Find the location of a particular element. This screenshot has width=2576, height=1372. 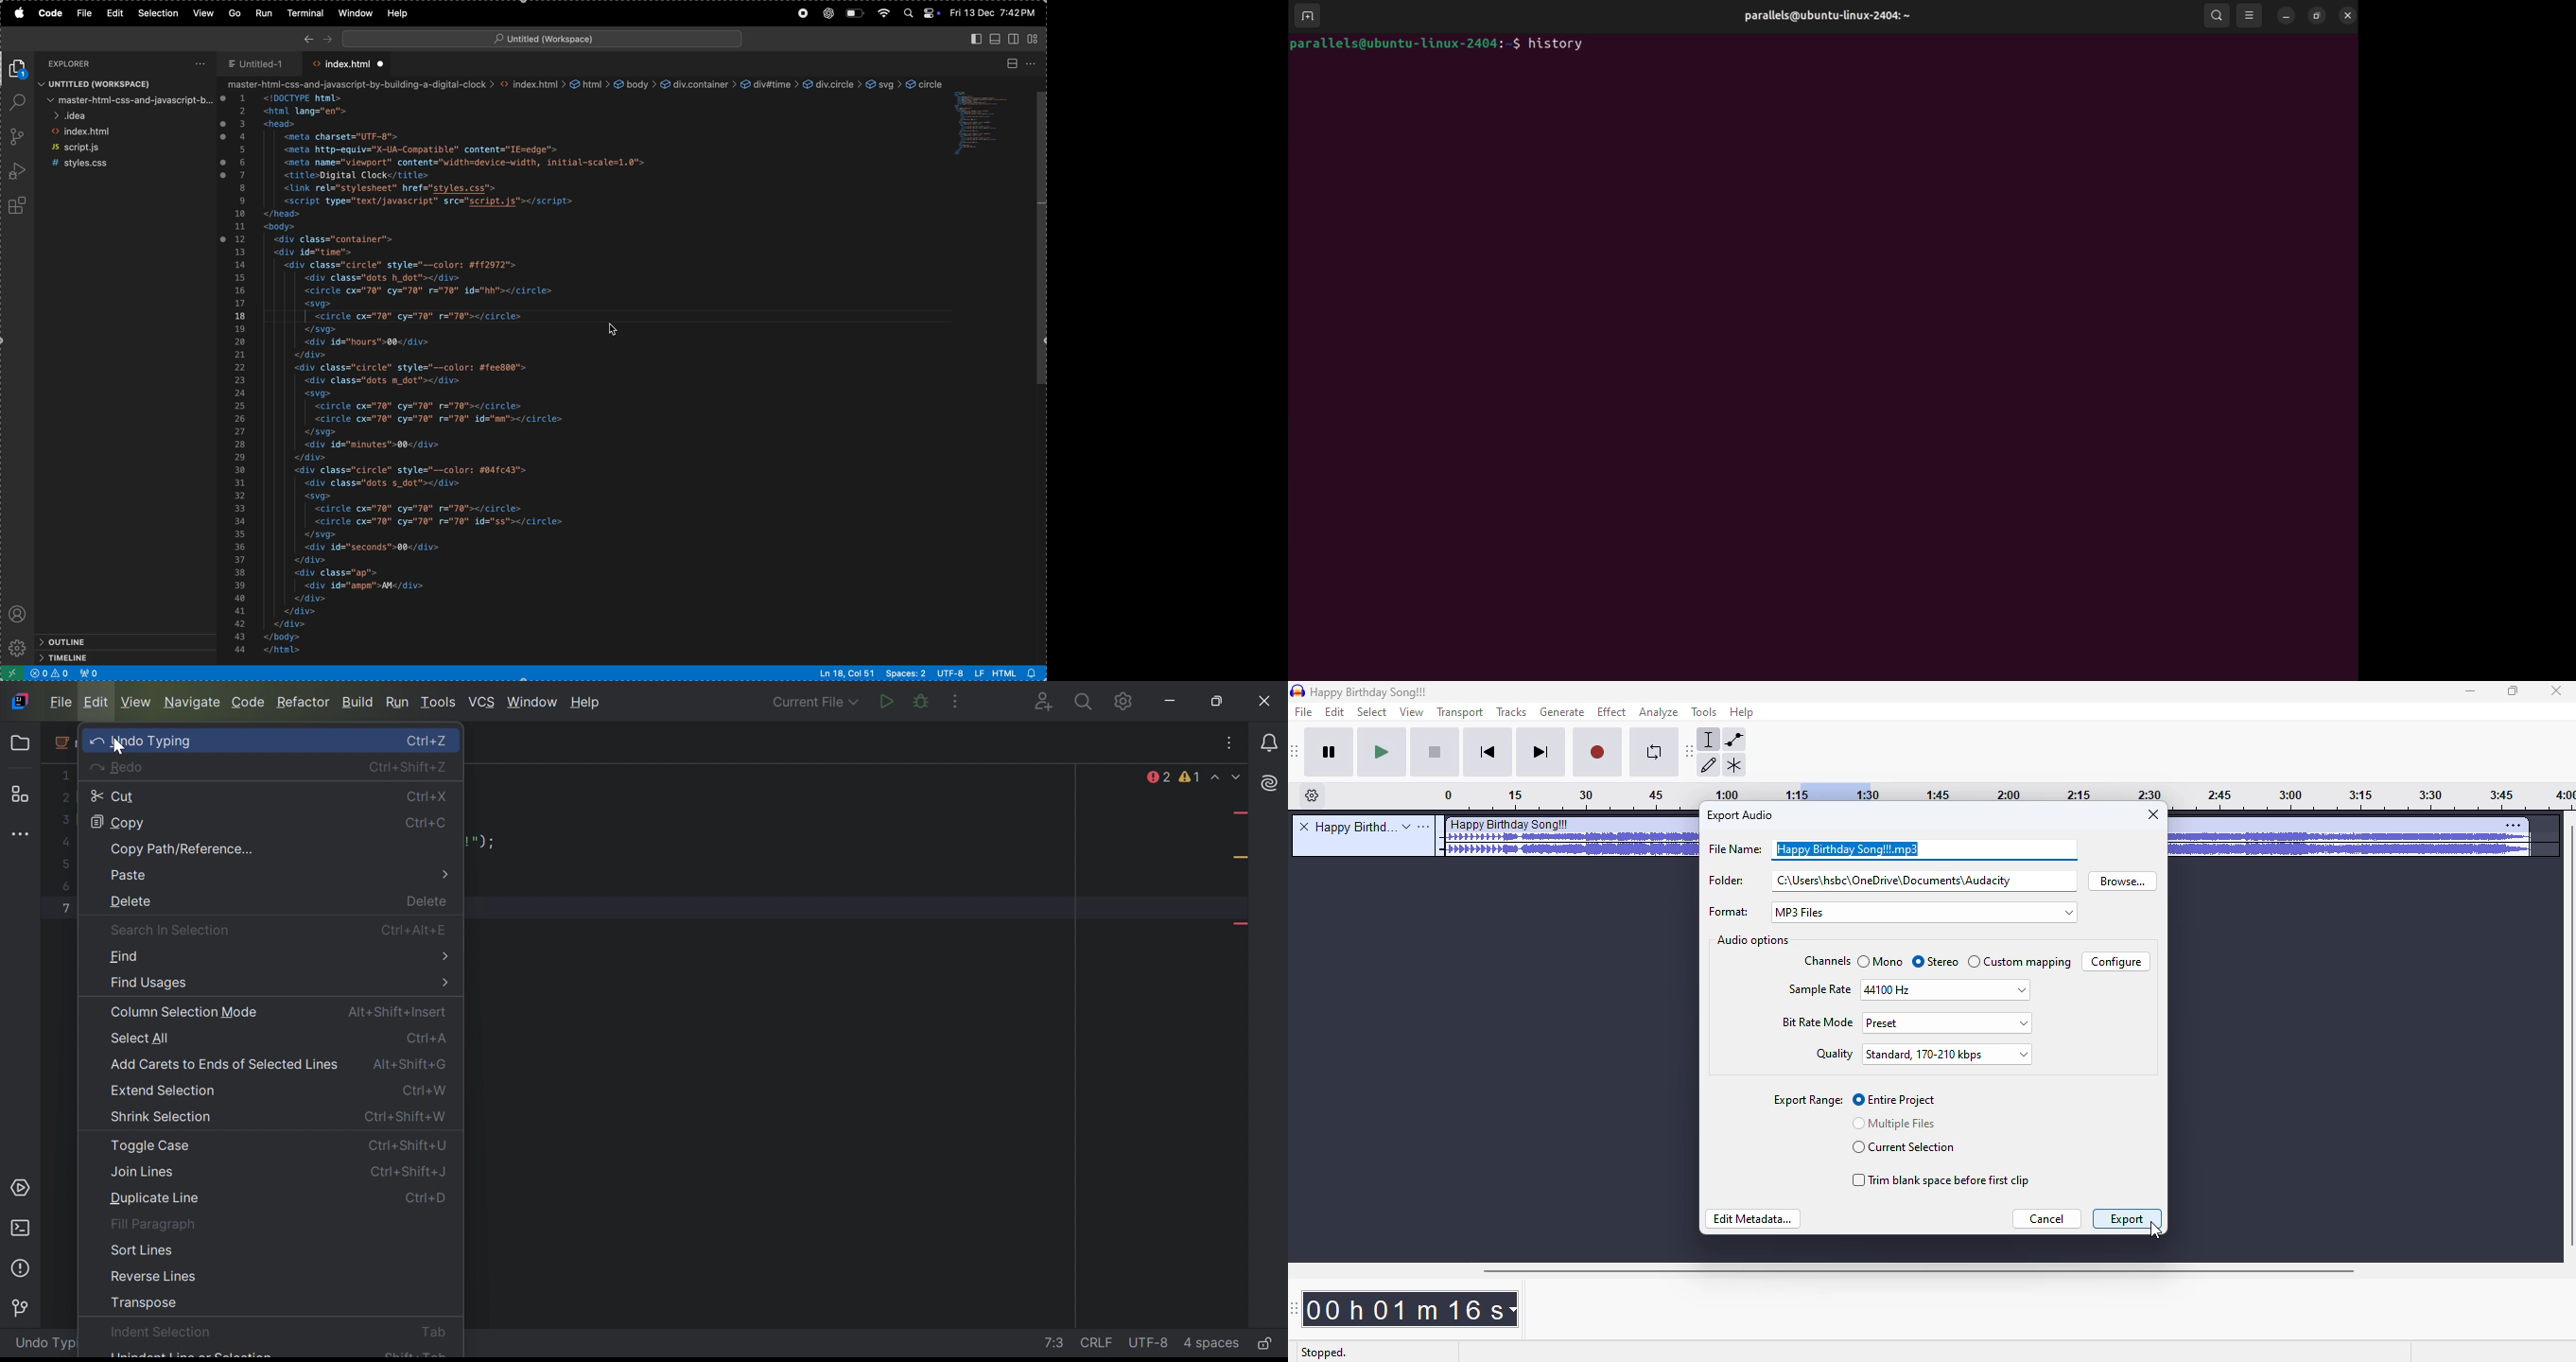

configure is located at coordinates (2115, 962).